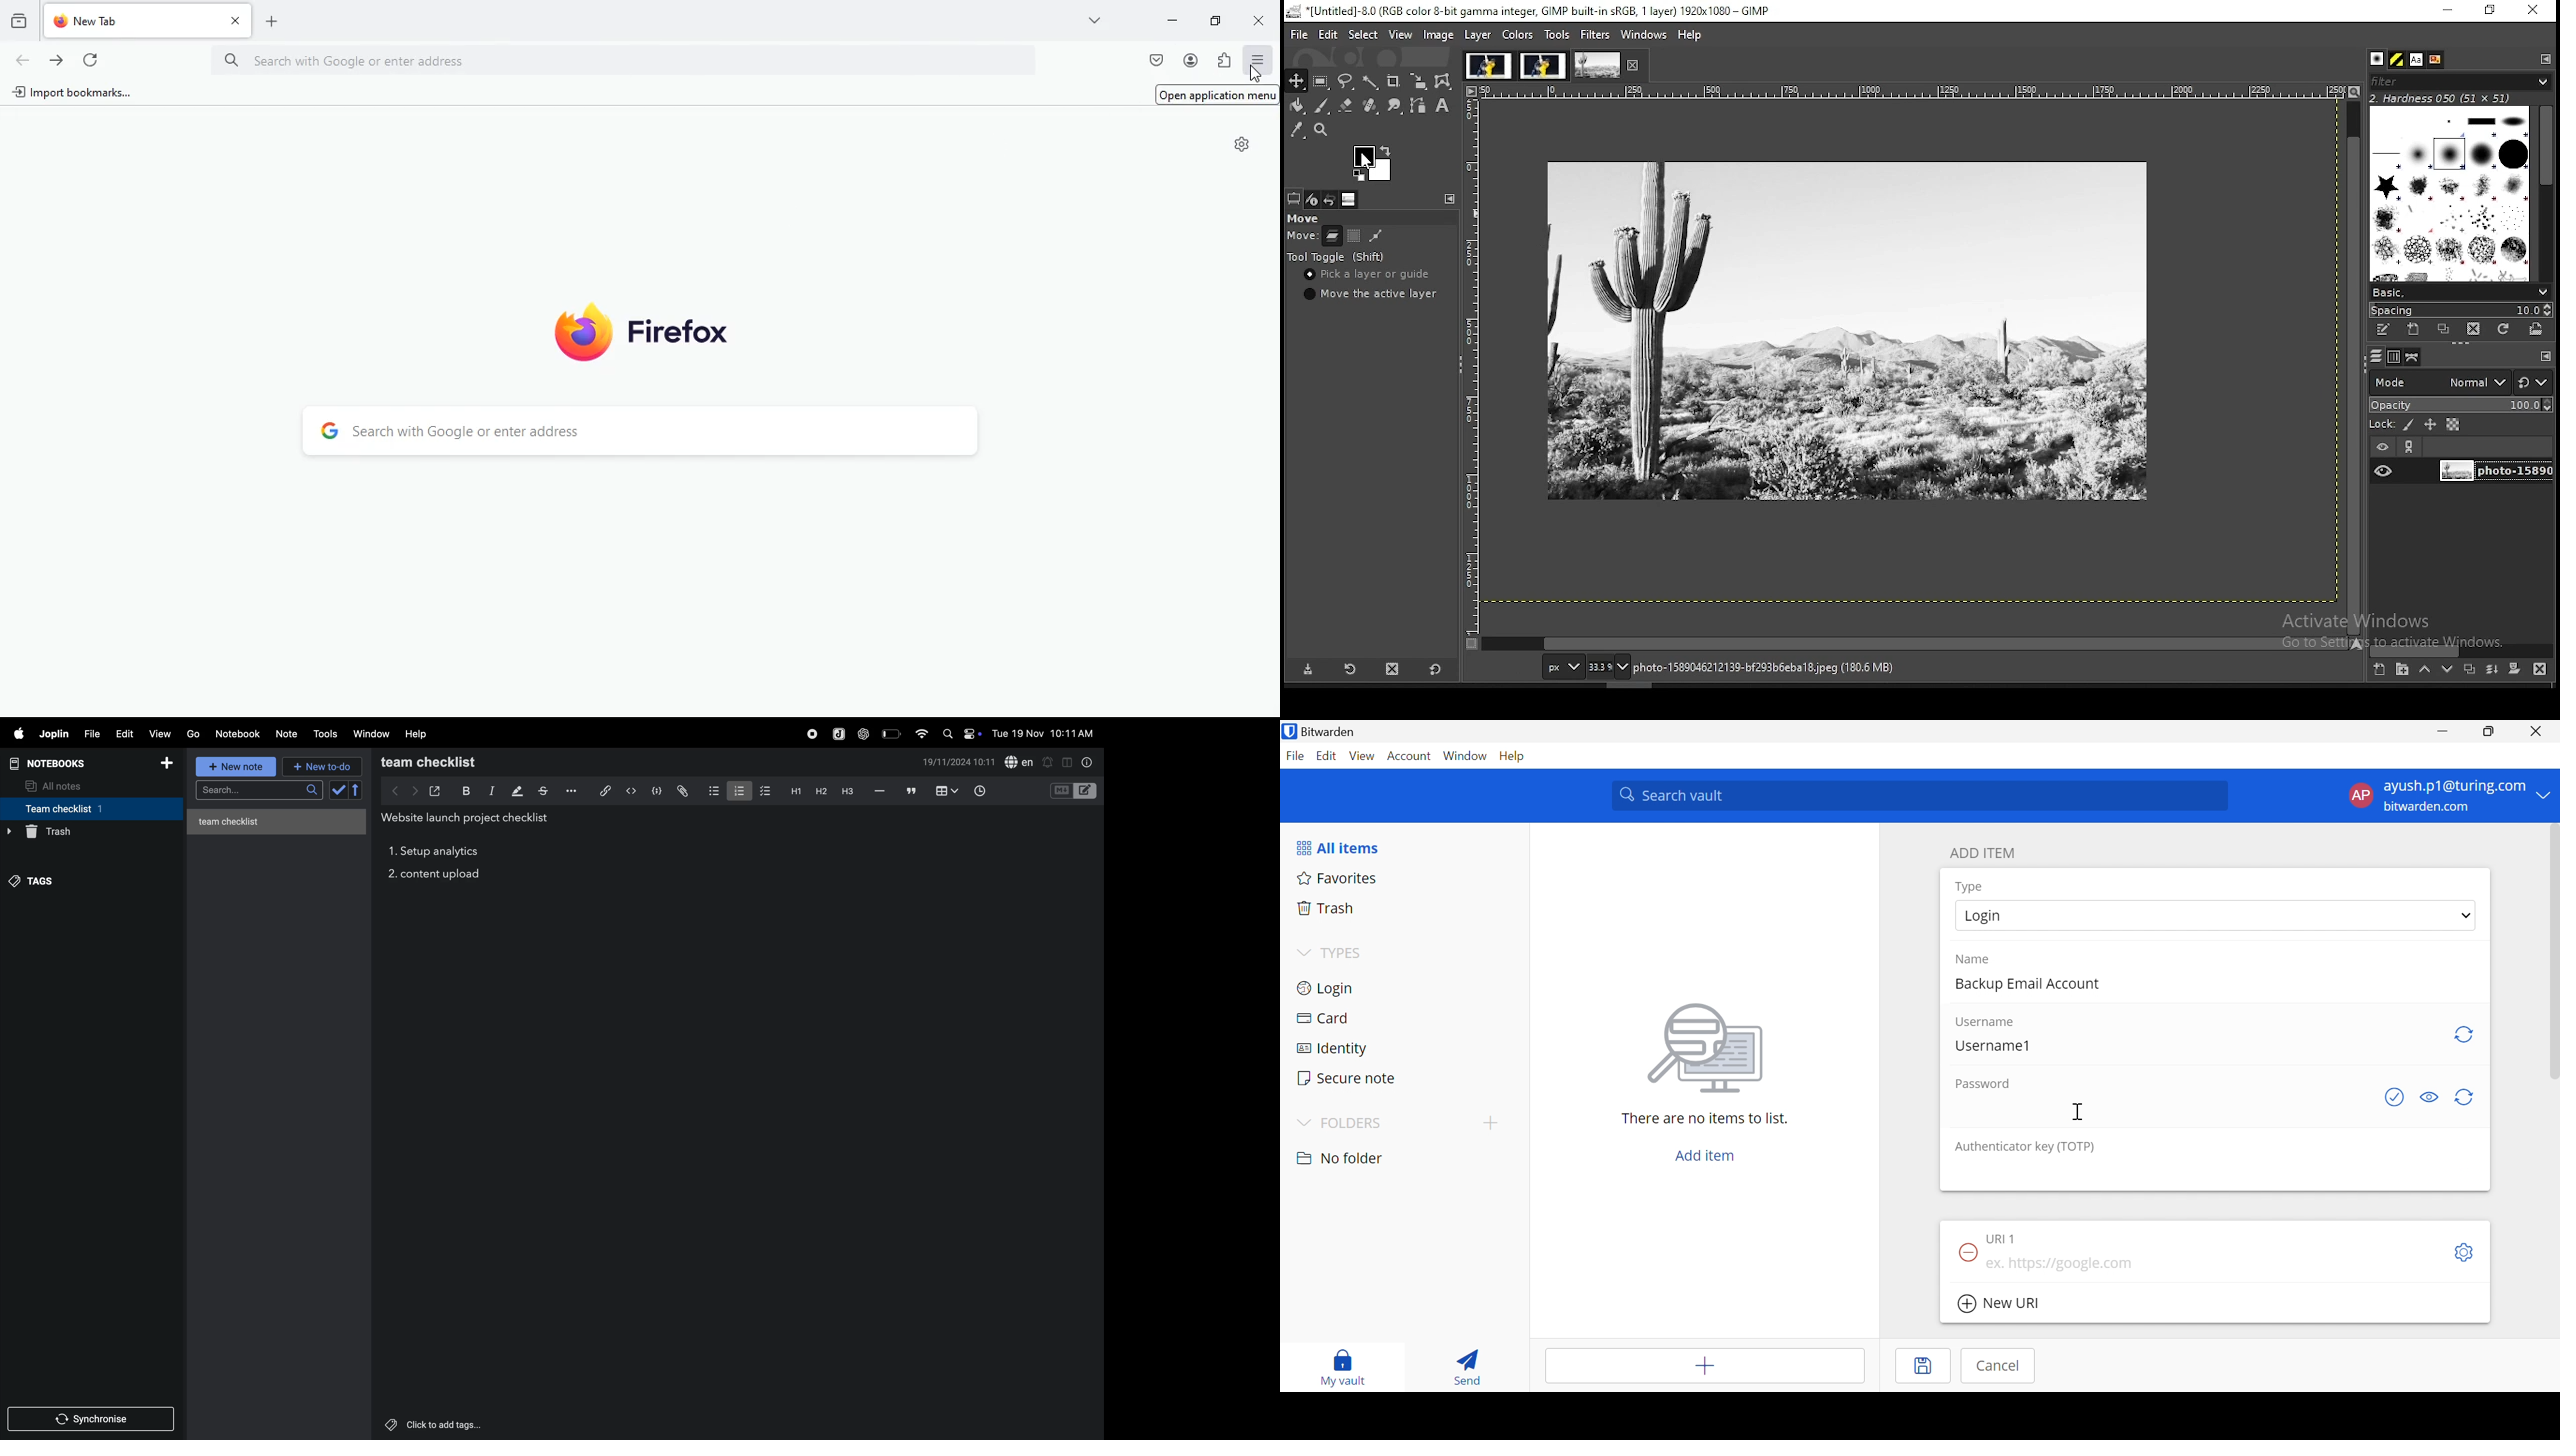  Describe the element at coordinates (412, 790) in the screenshot. I see `forward` at that location.